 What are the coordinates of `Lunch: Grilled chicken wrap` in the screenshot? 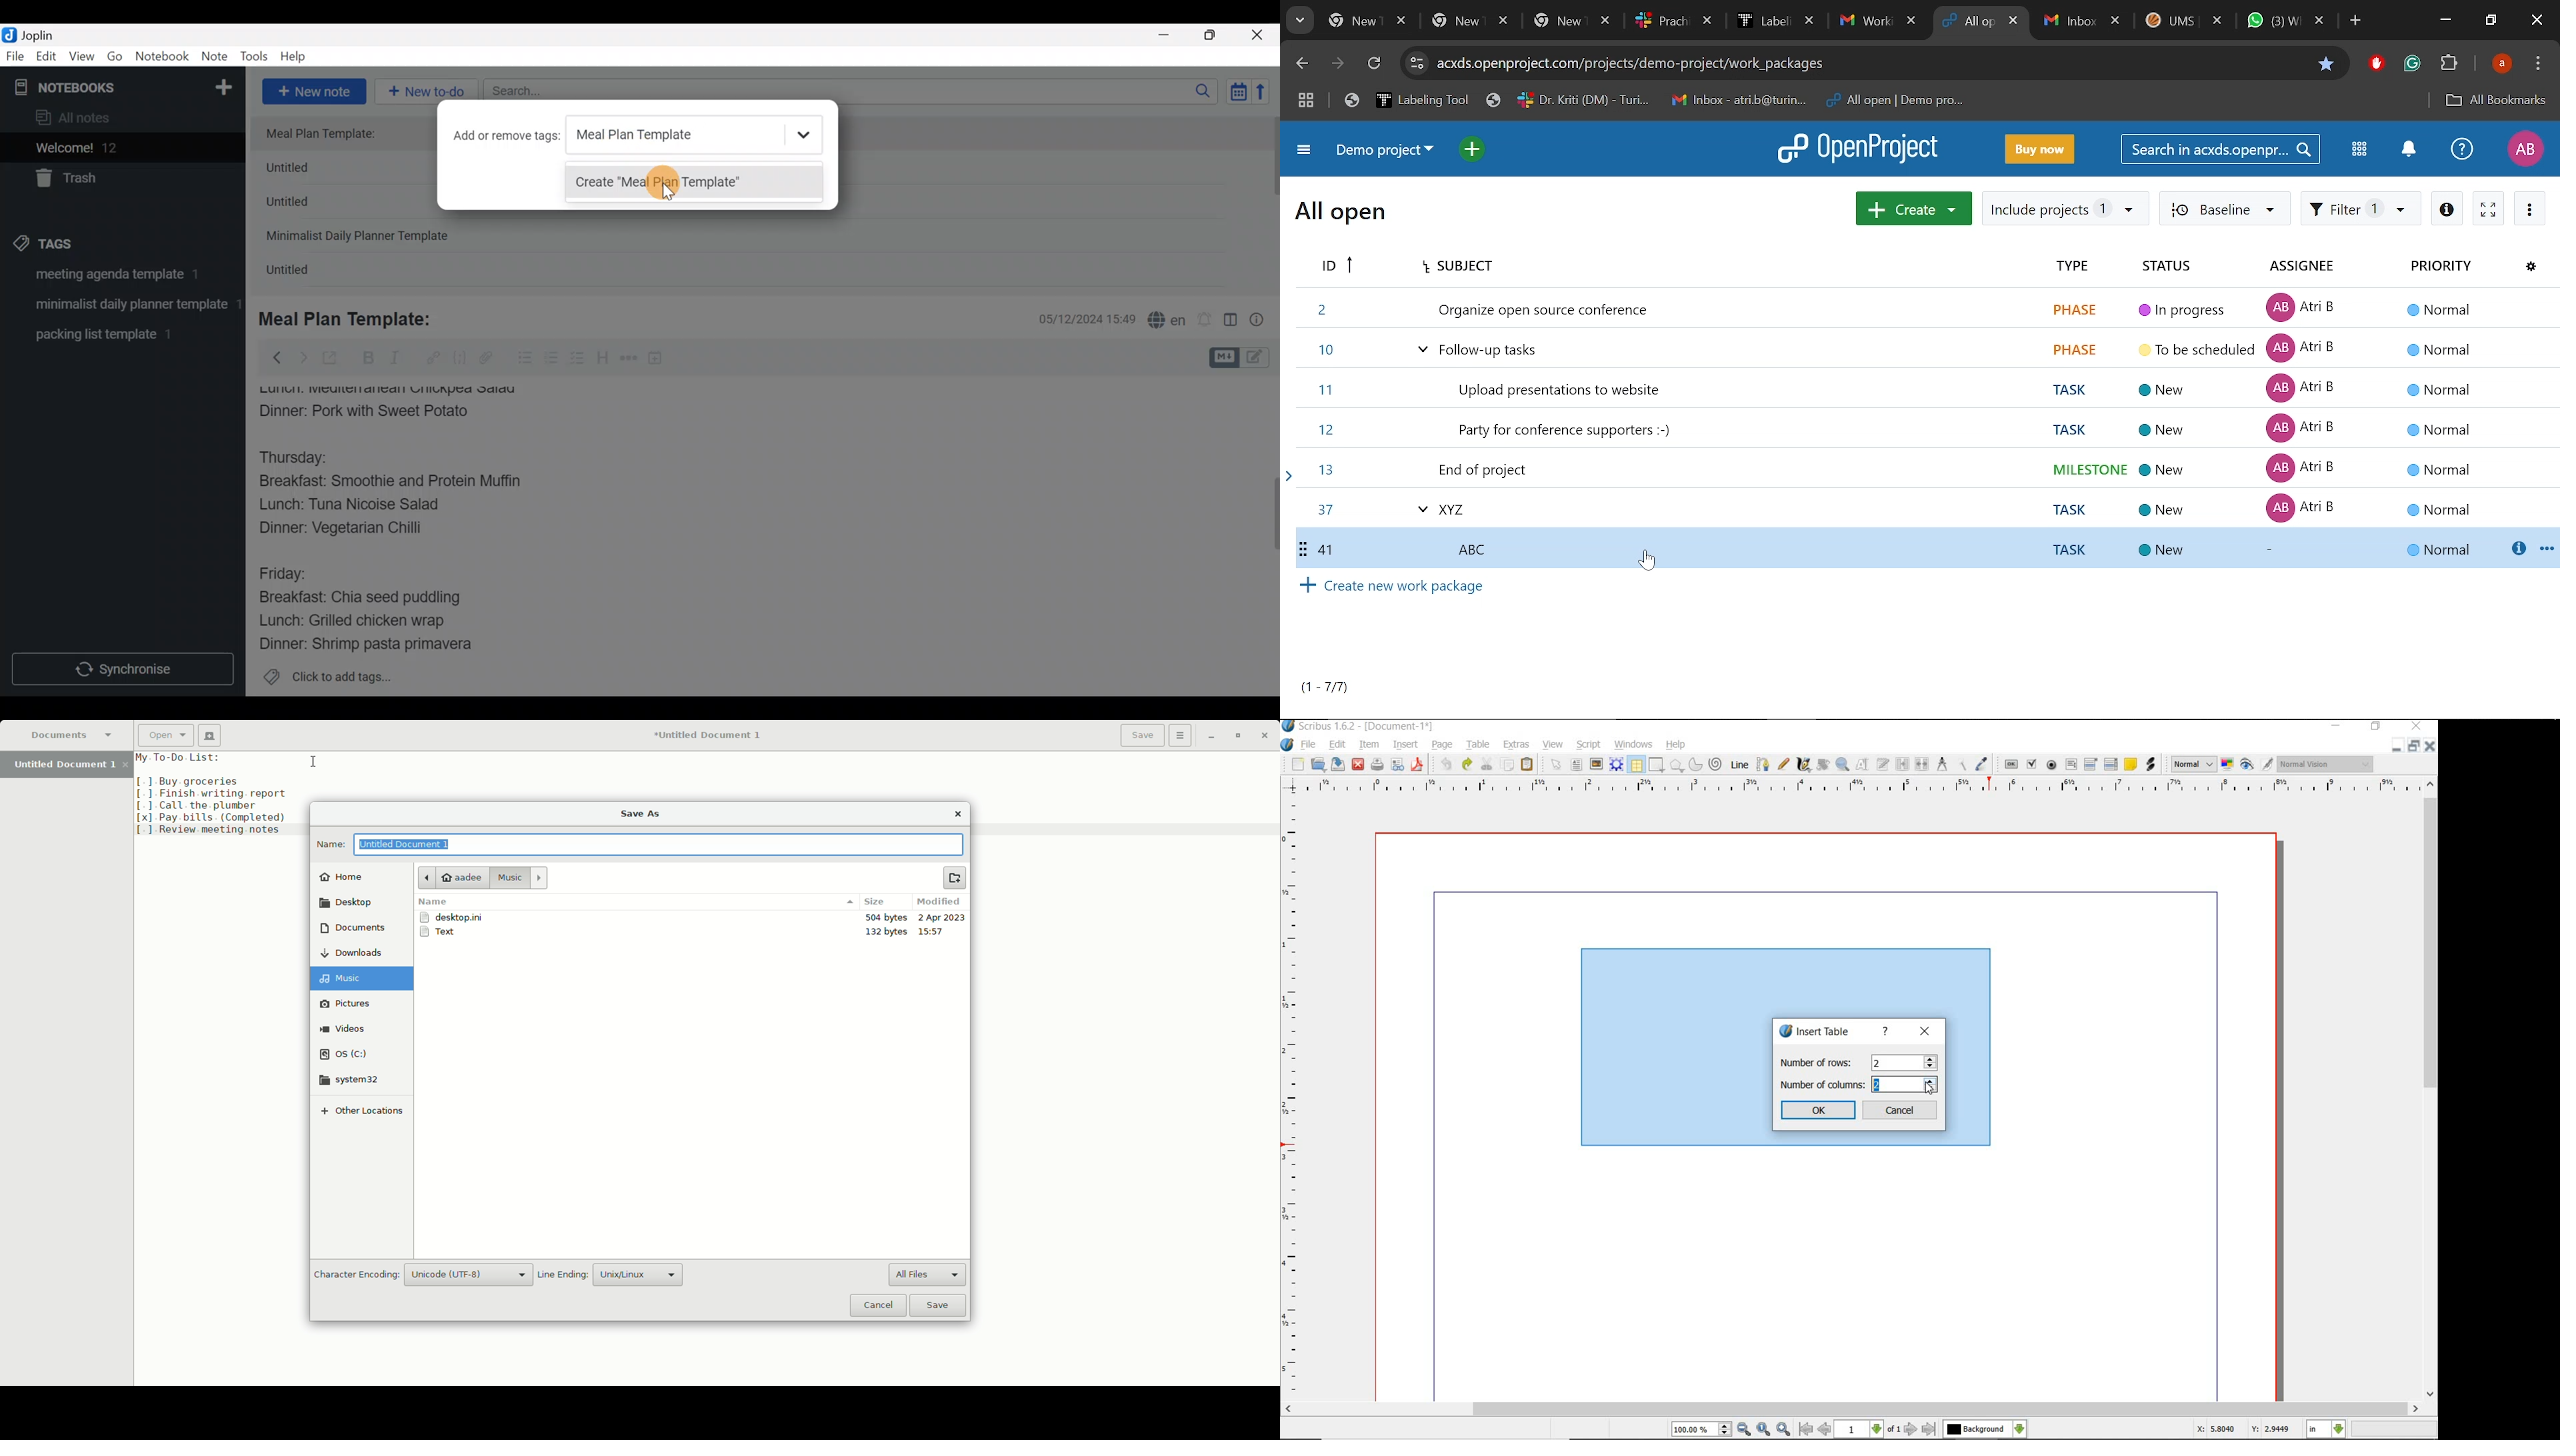 It's located at (351, 620).